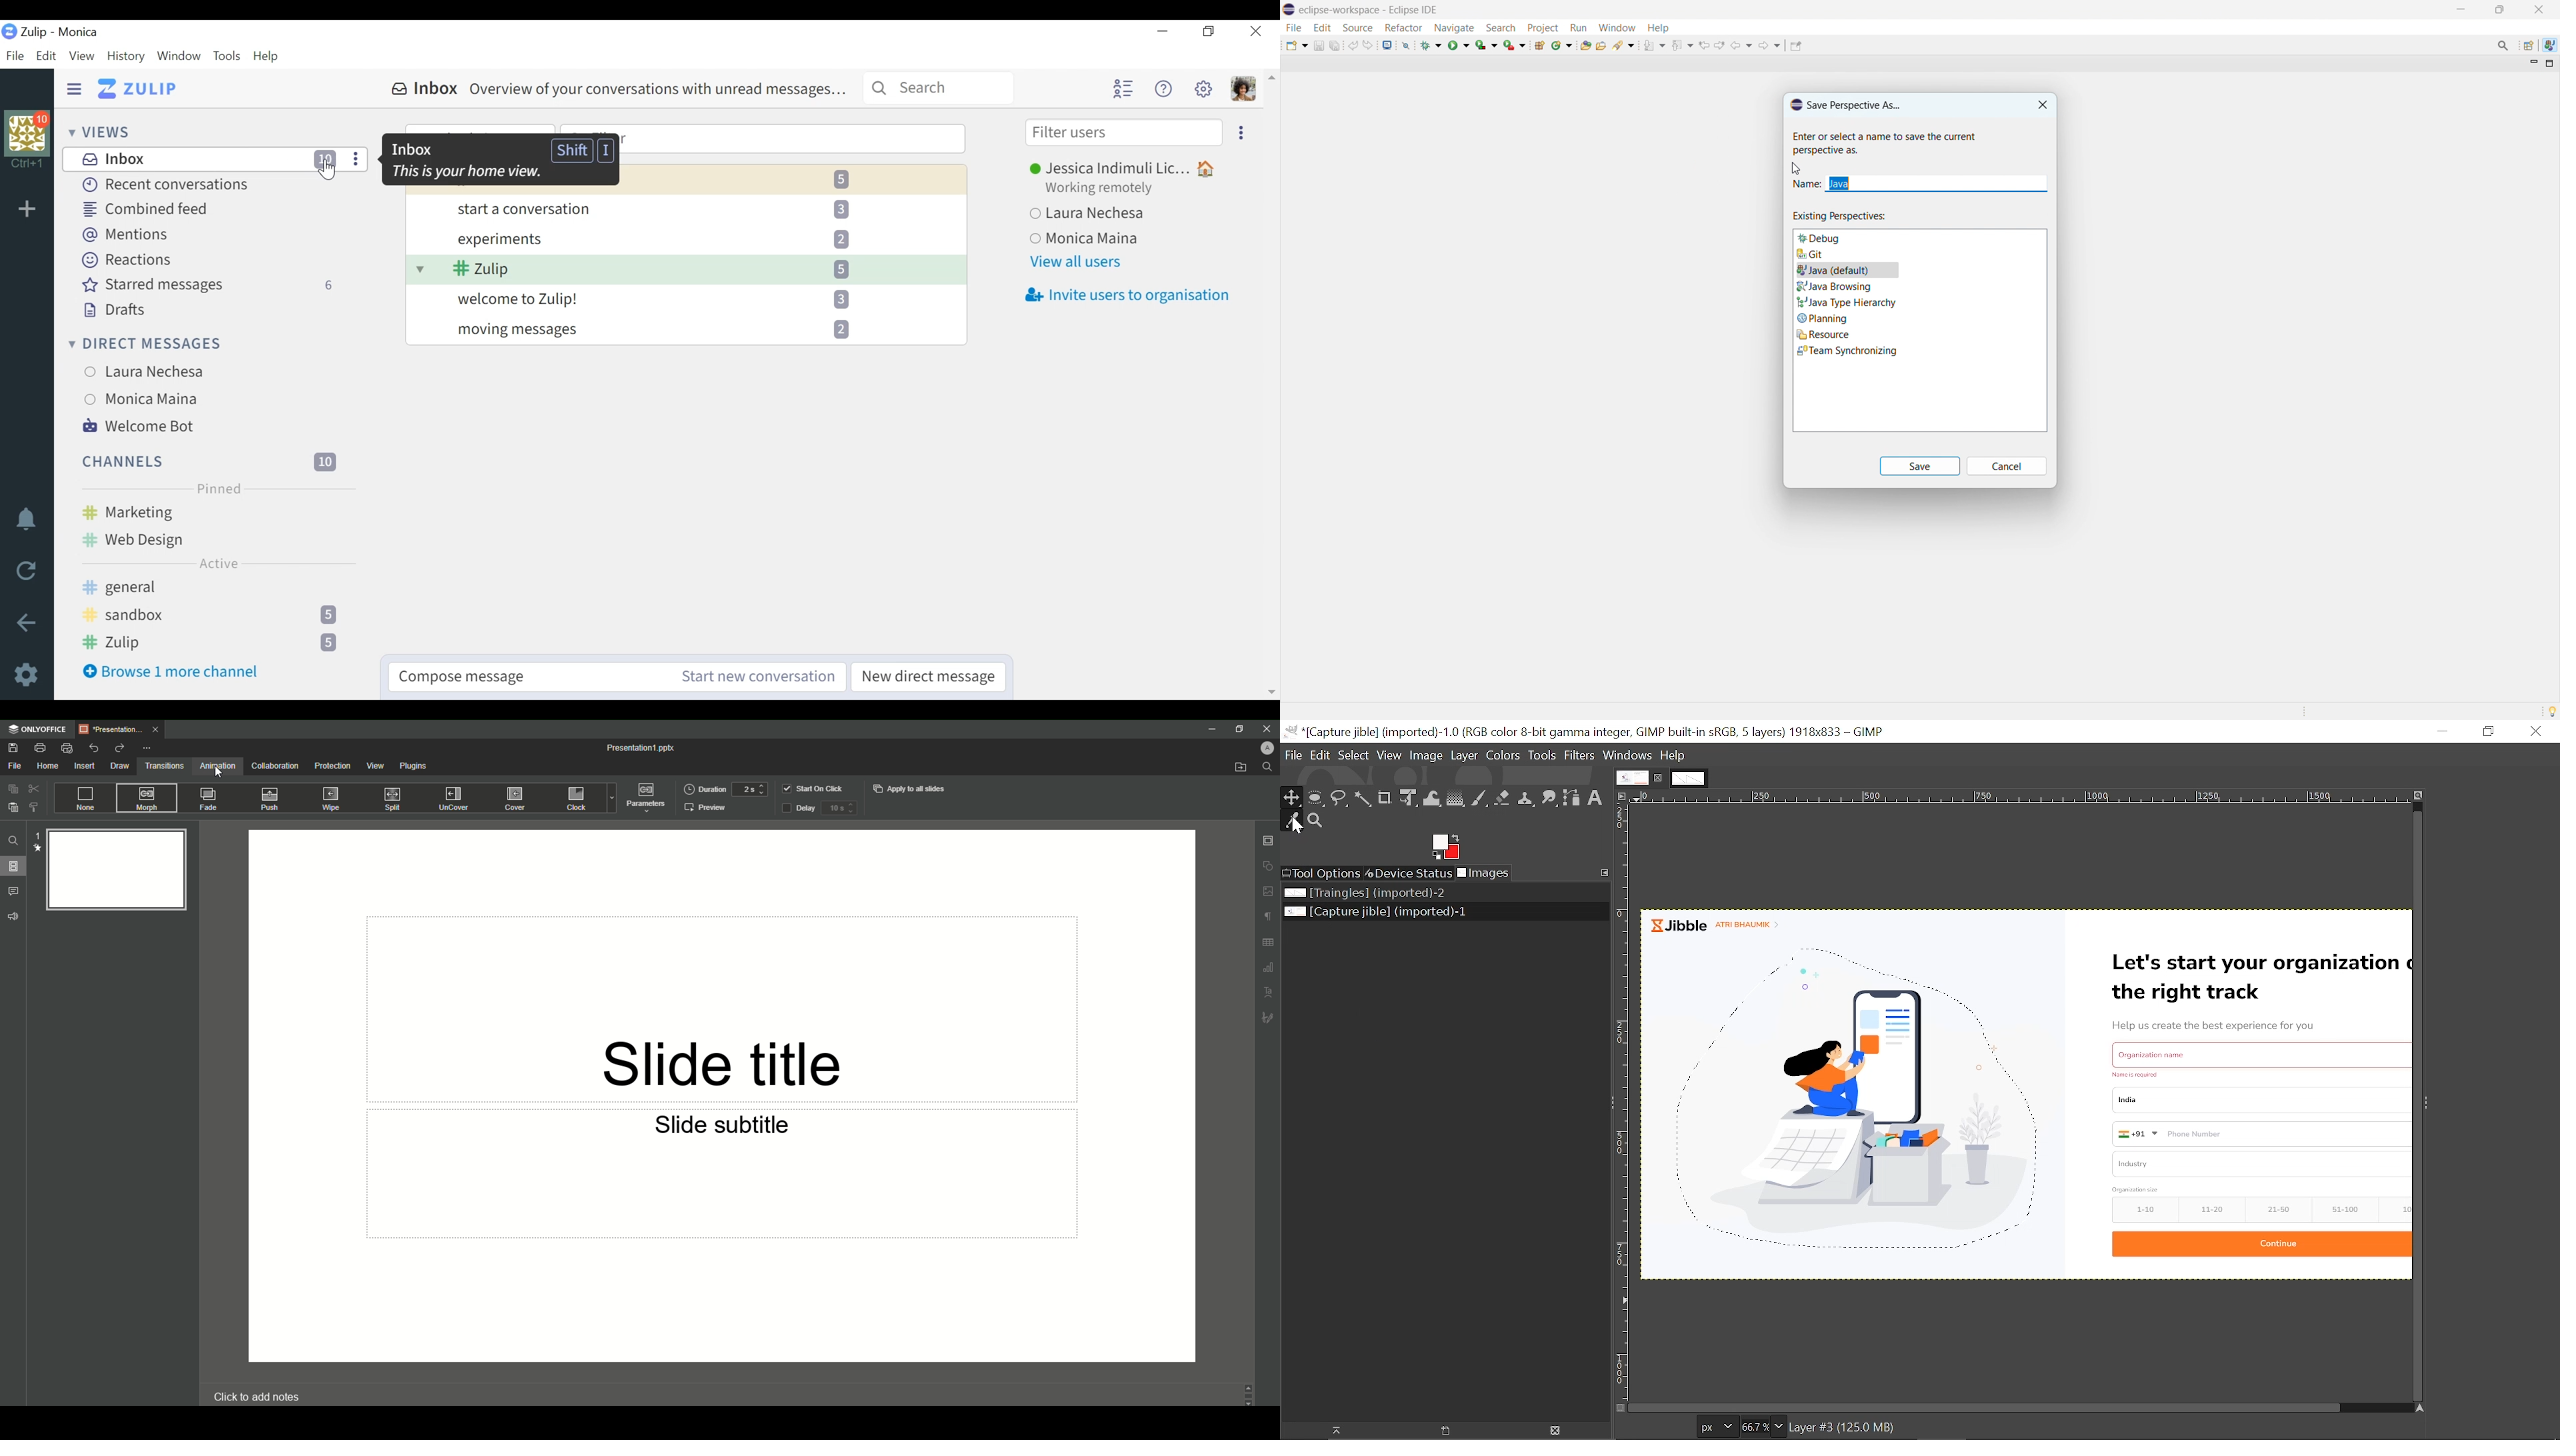  What do you see at coordinates (16, 767) in the screenshot?
I see `File` at bounding box center [16, 767].